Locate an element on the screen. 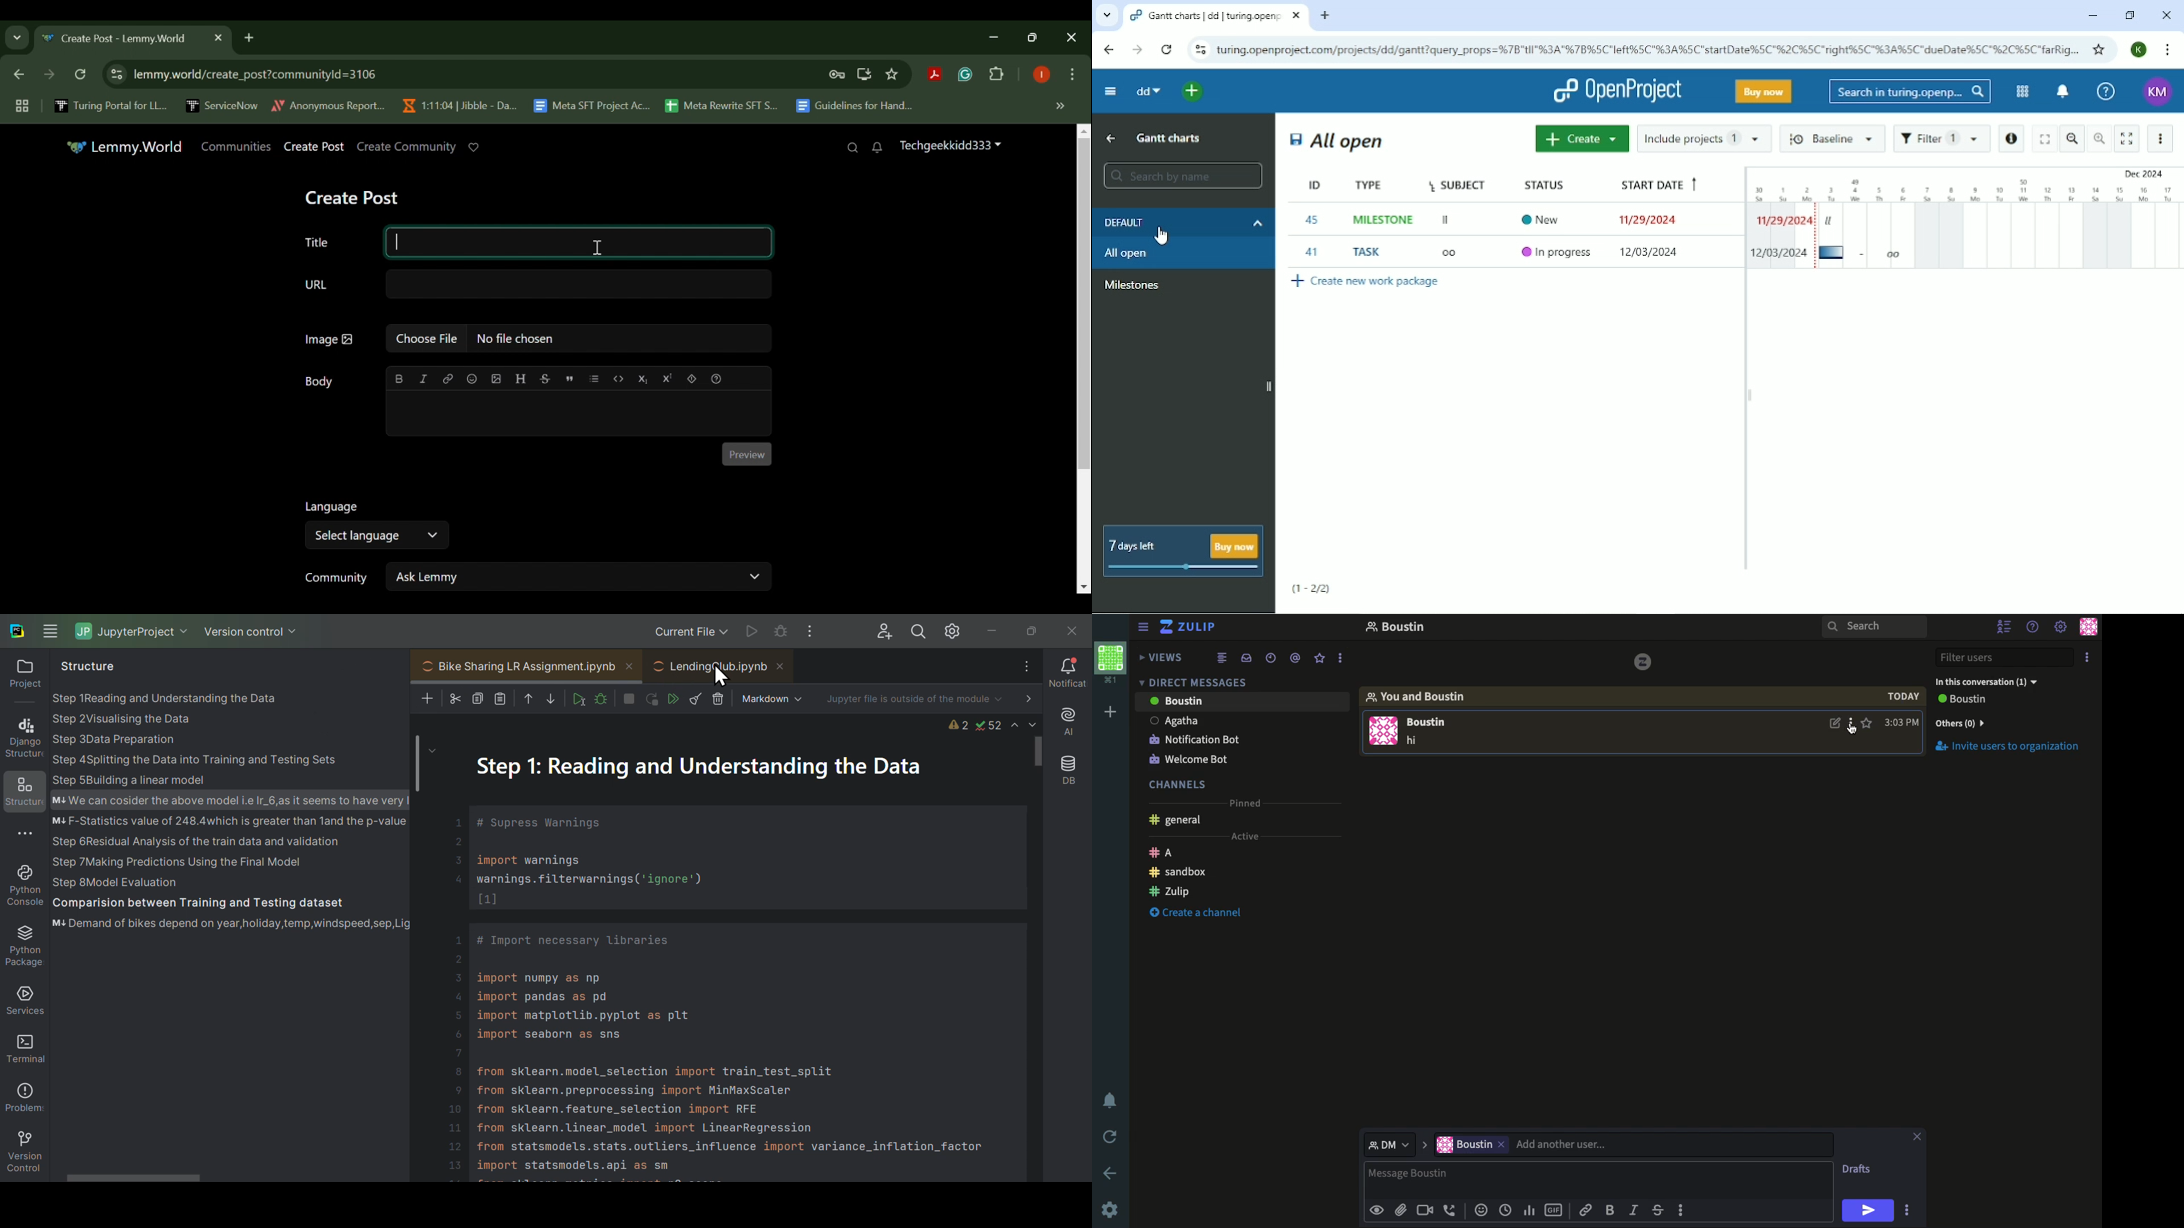  Gantt charts is located at coordinates (1964, 216).